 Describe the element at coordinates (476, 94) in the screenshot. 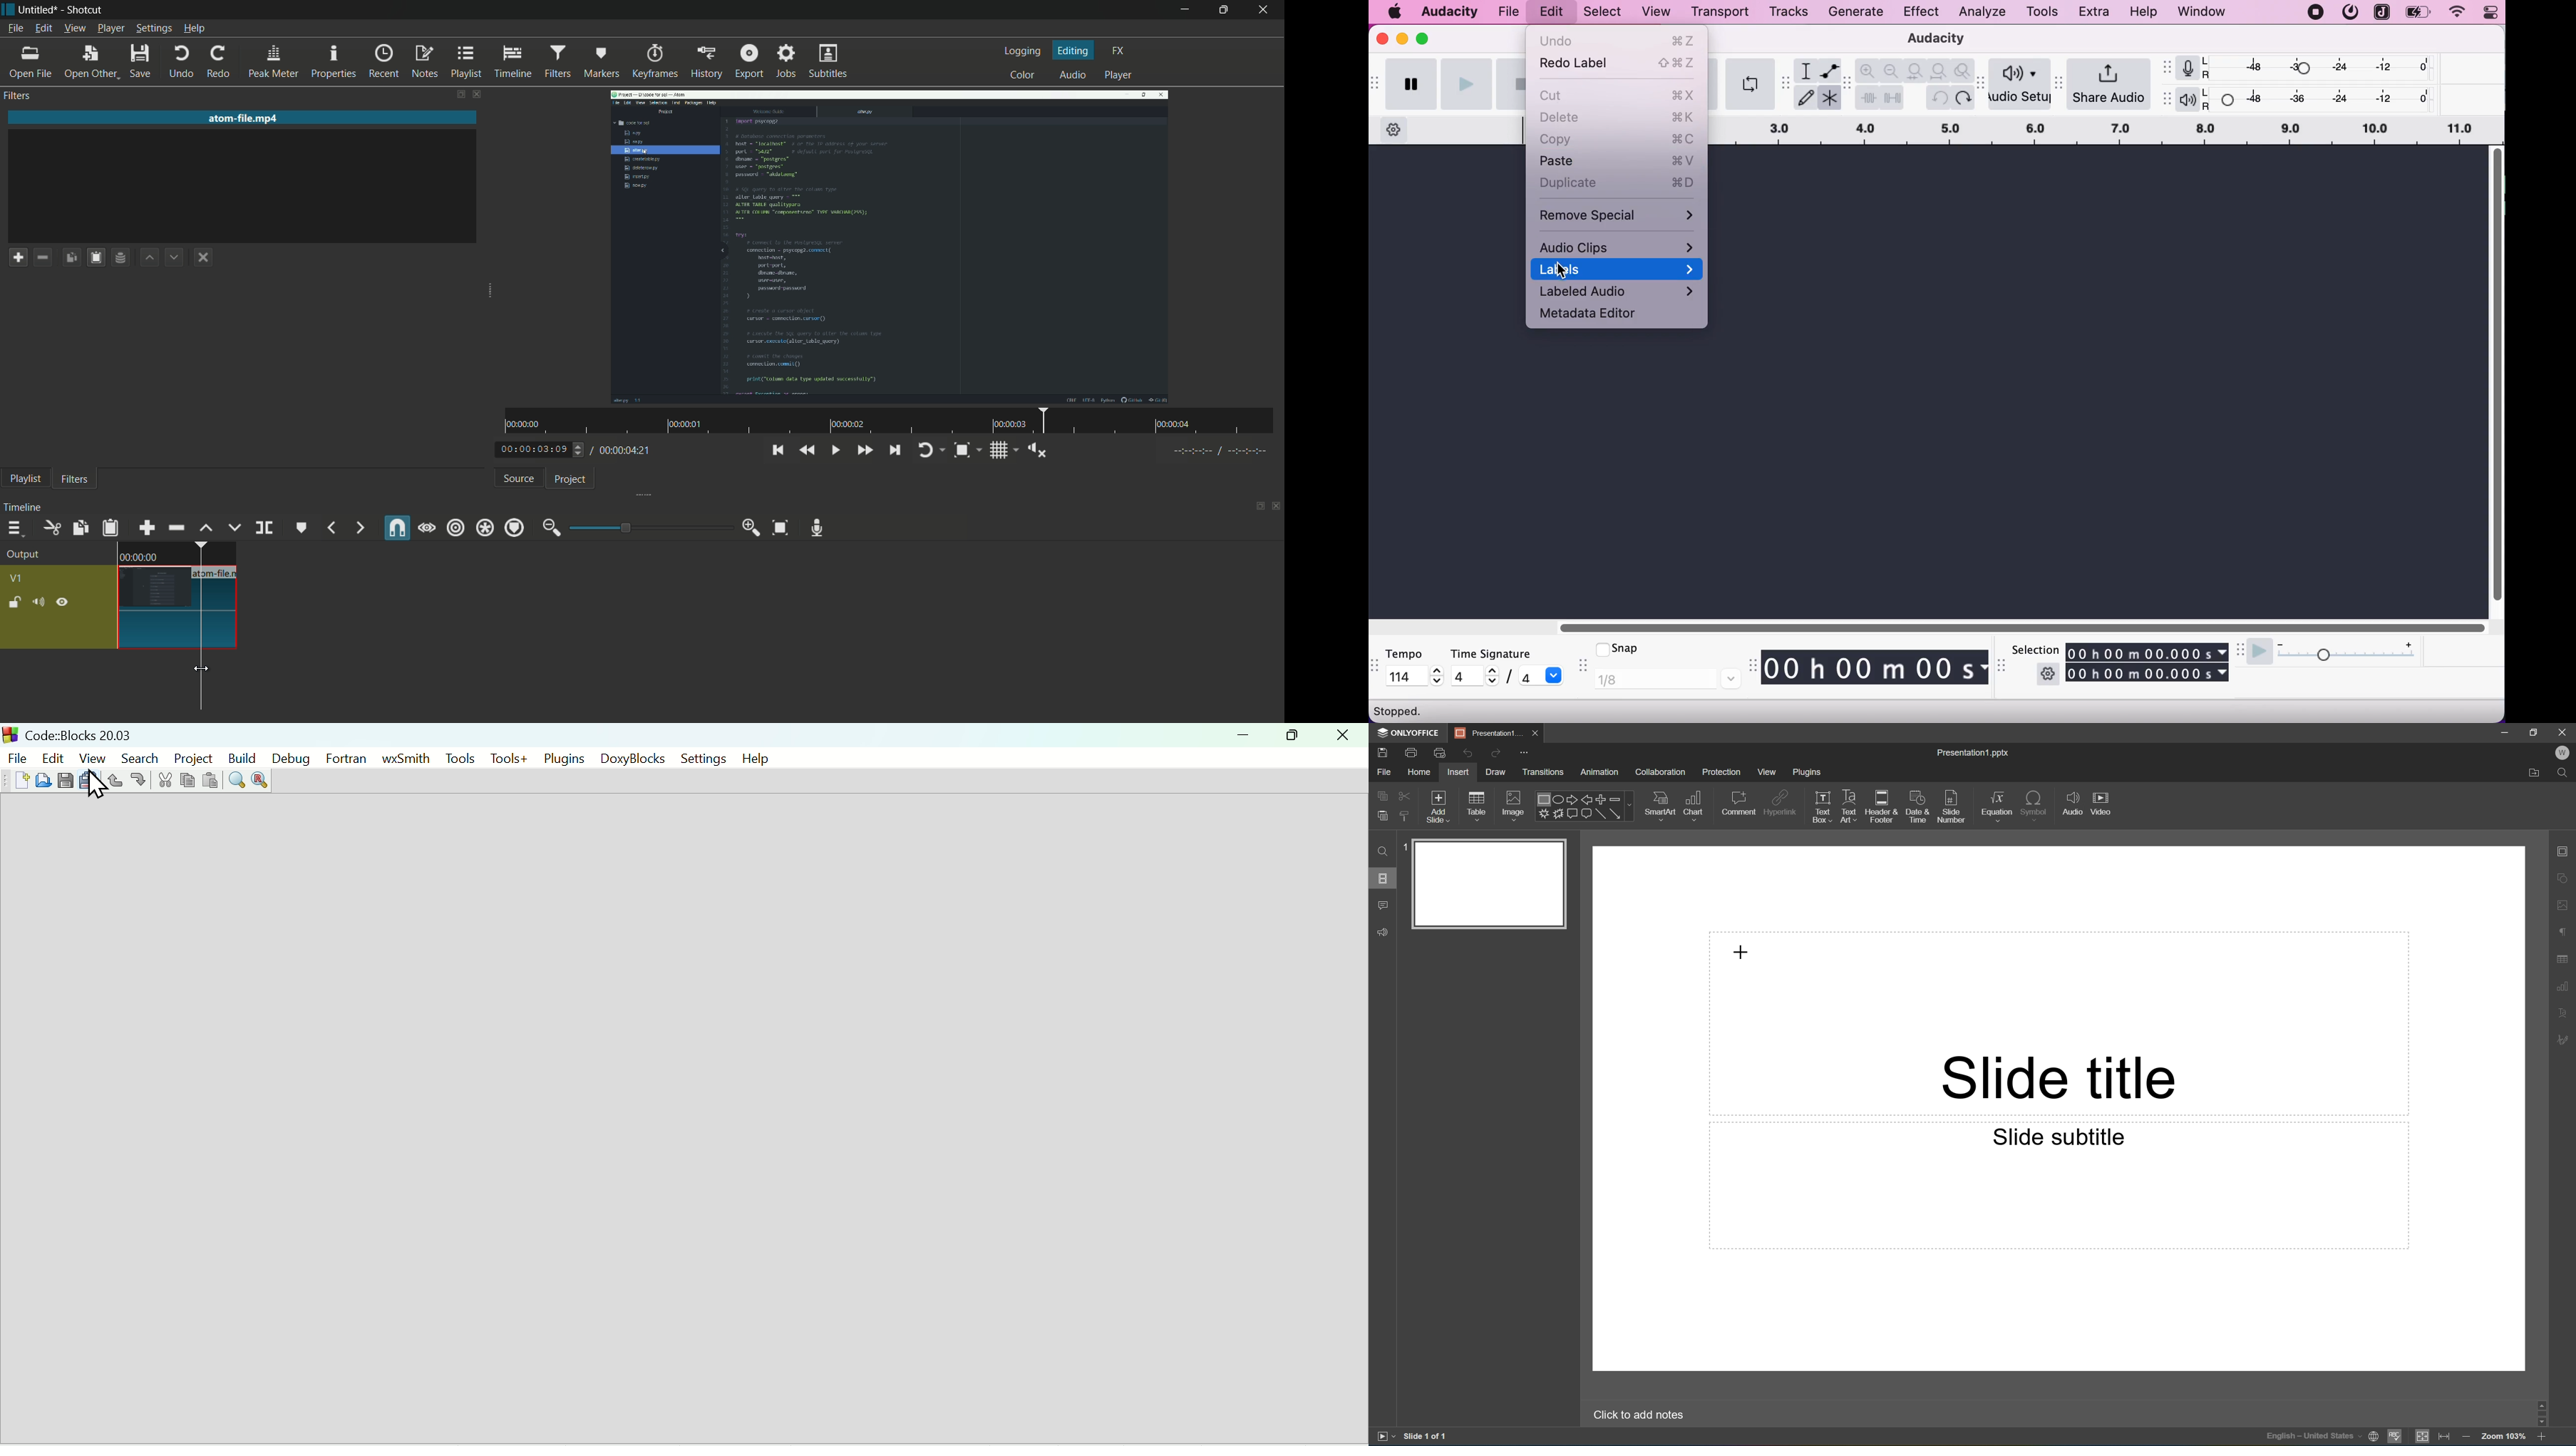

I see `close filters` at that location.